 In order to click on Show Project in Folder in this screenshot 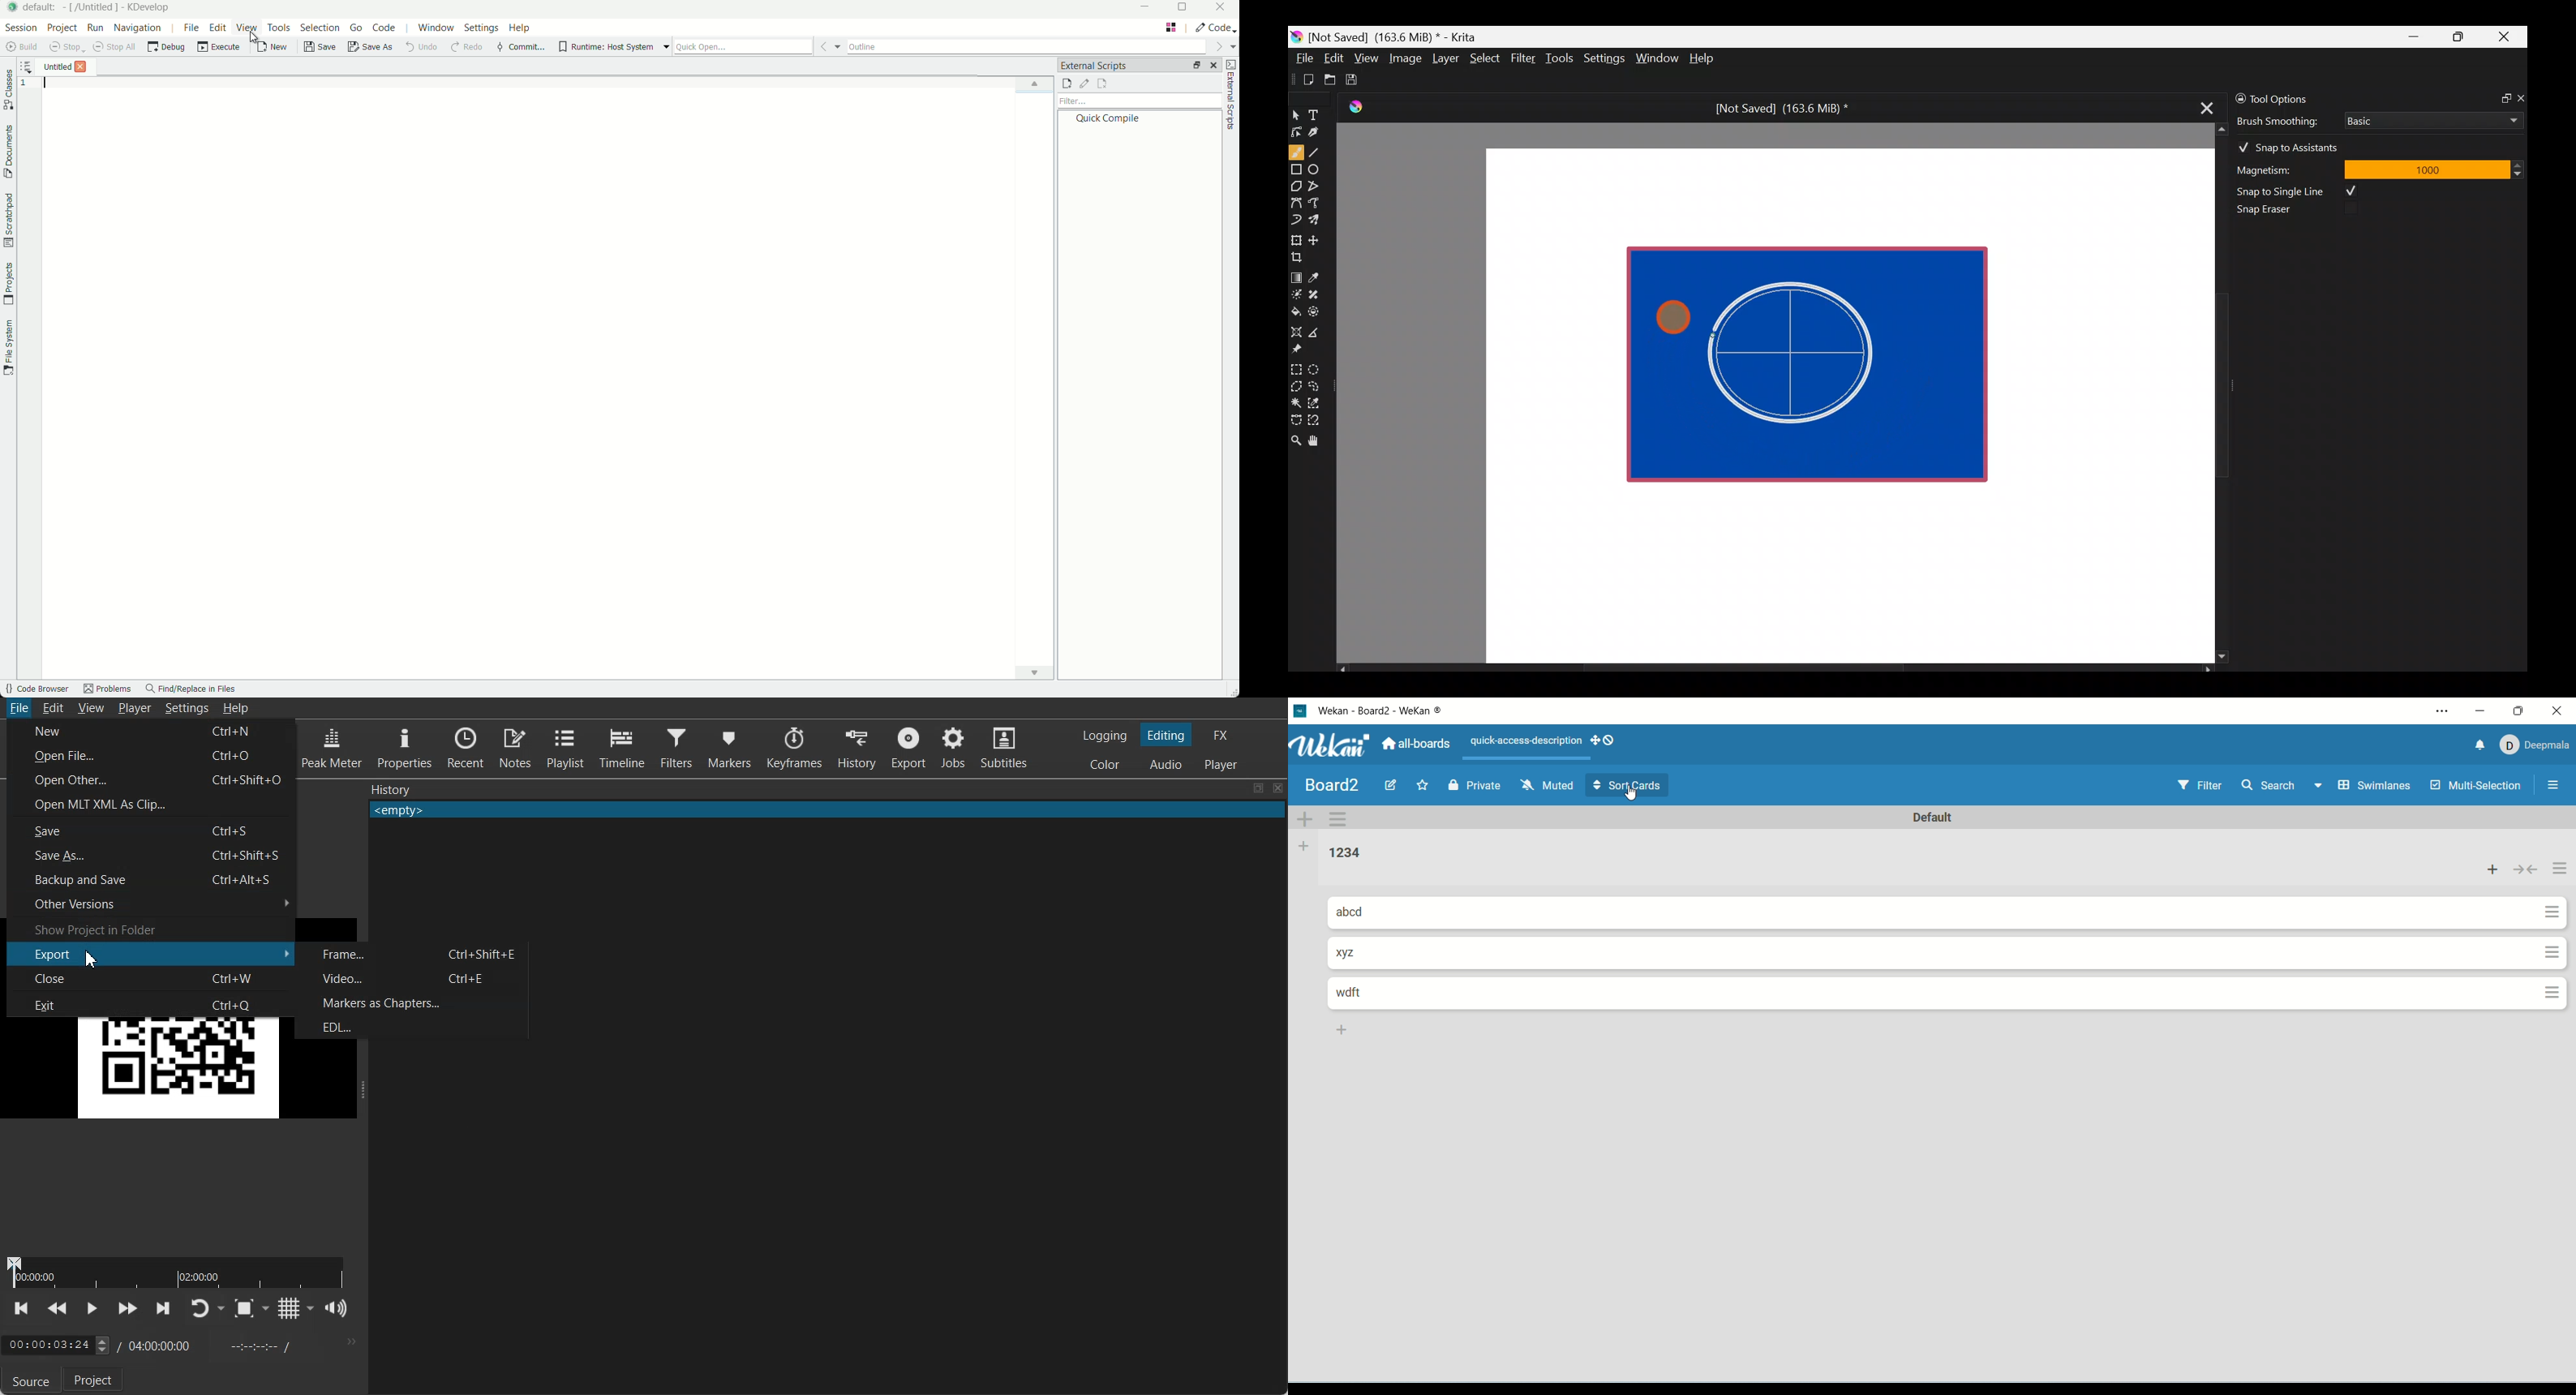, I will do `click(151, 928)`.